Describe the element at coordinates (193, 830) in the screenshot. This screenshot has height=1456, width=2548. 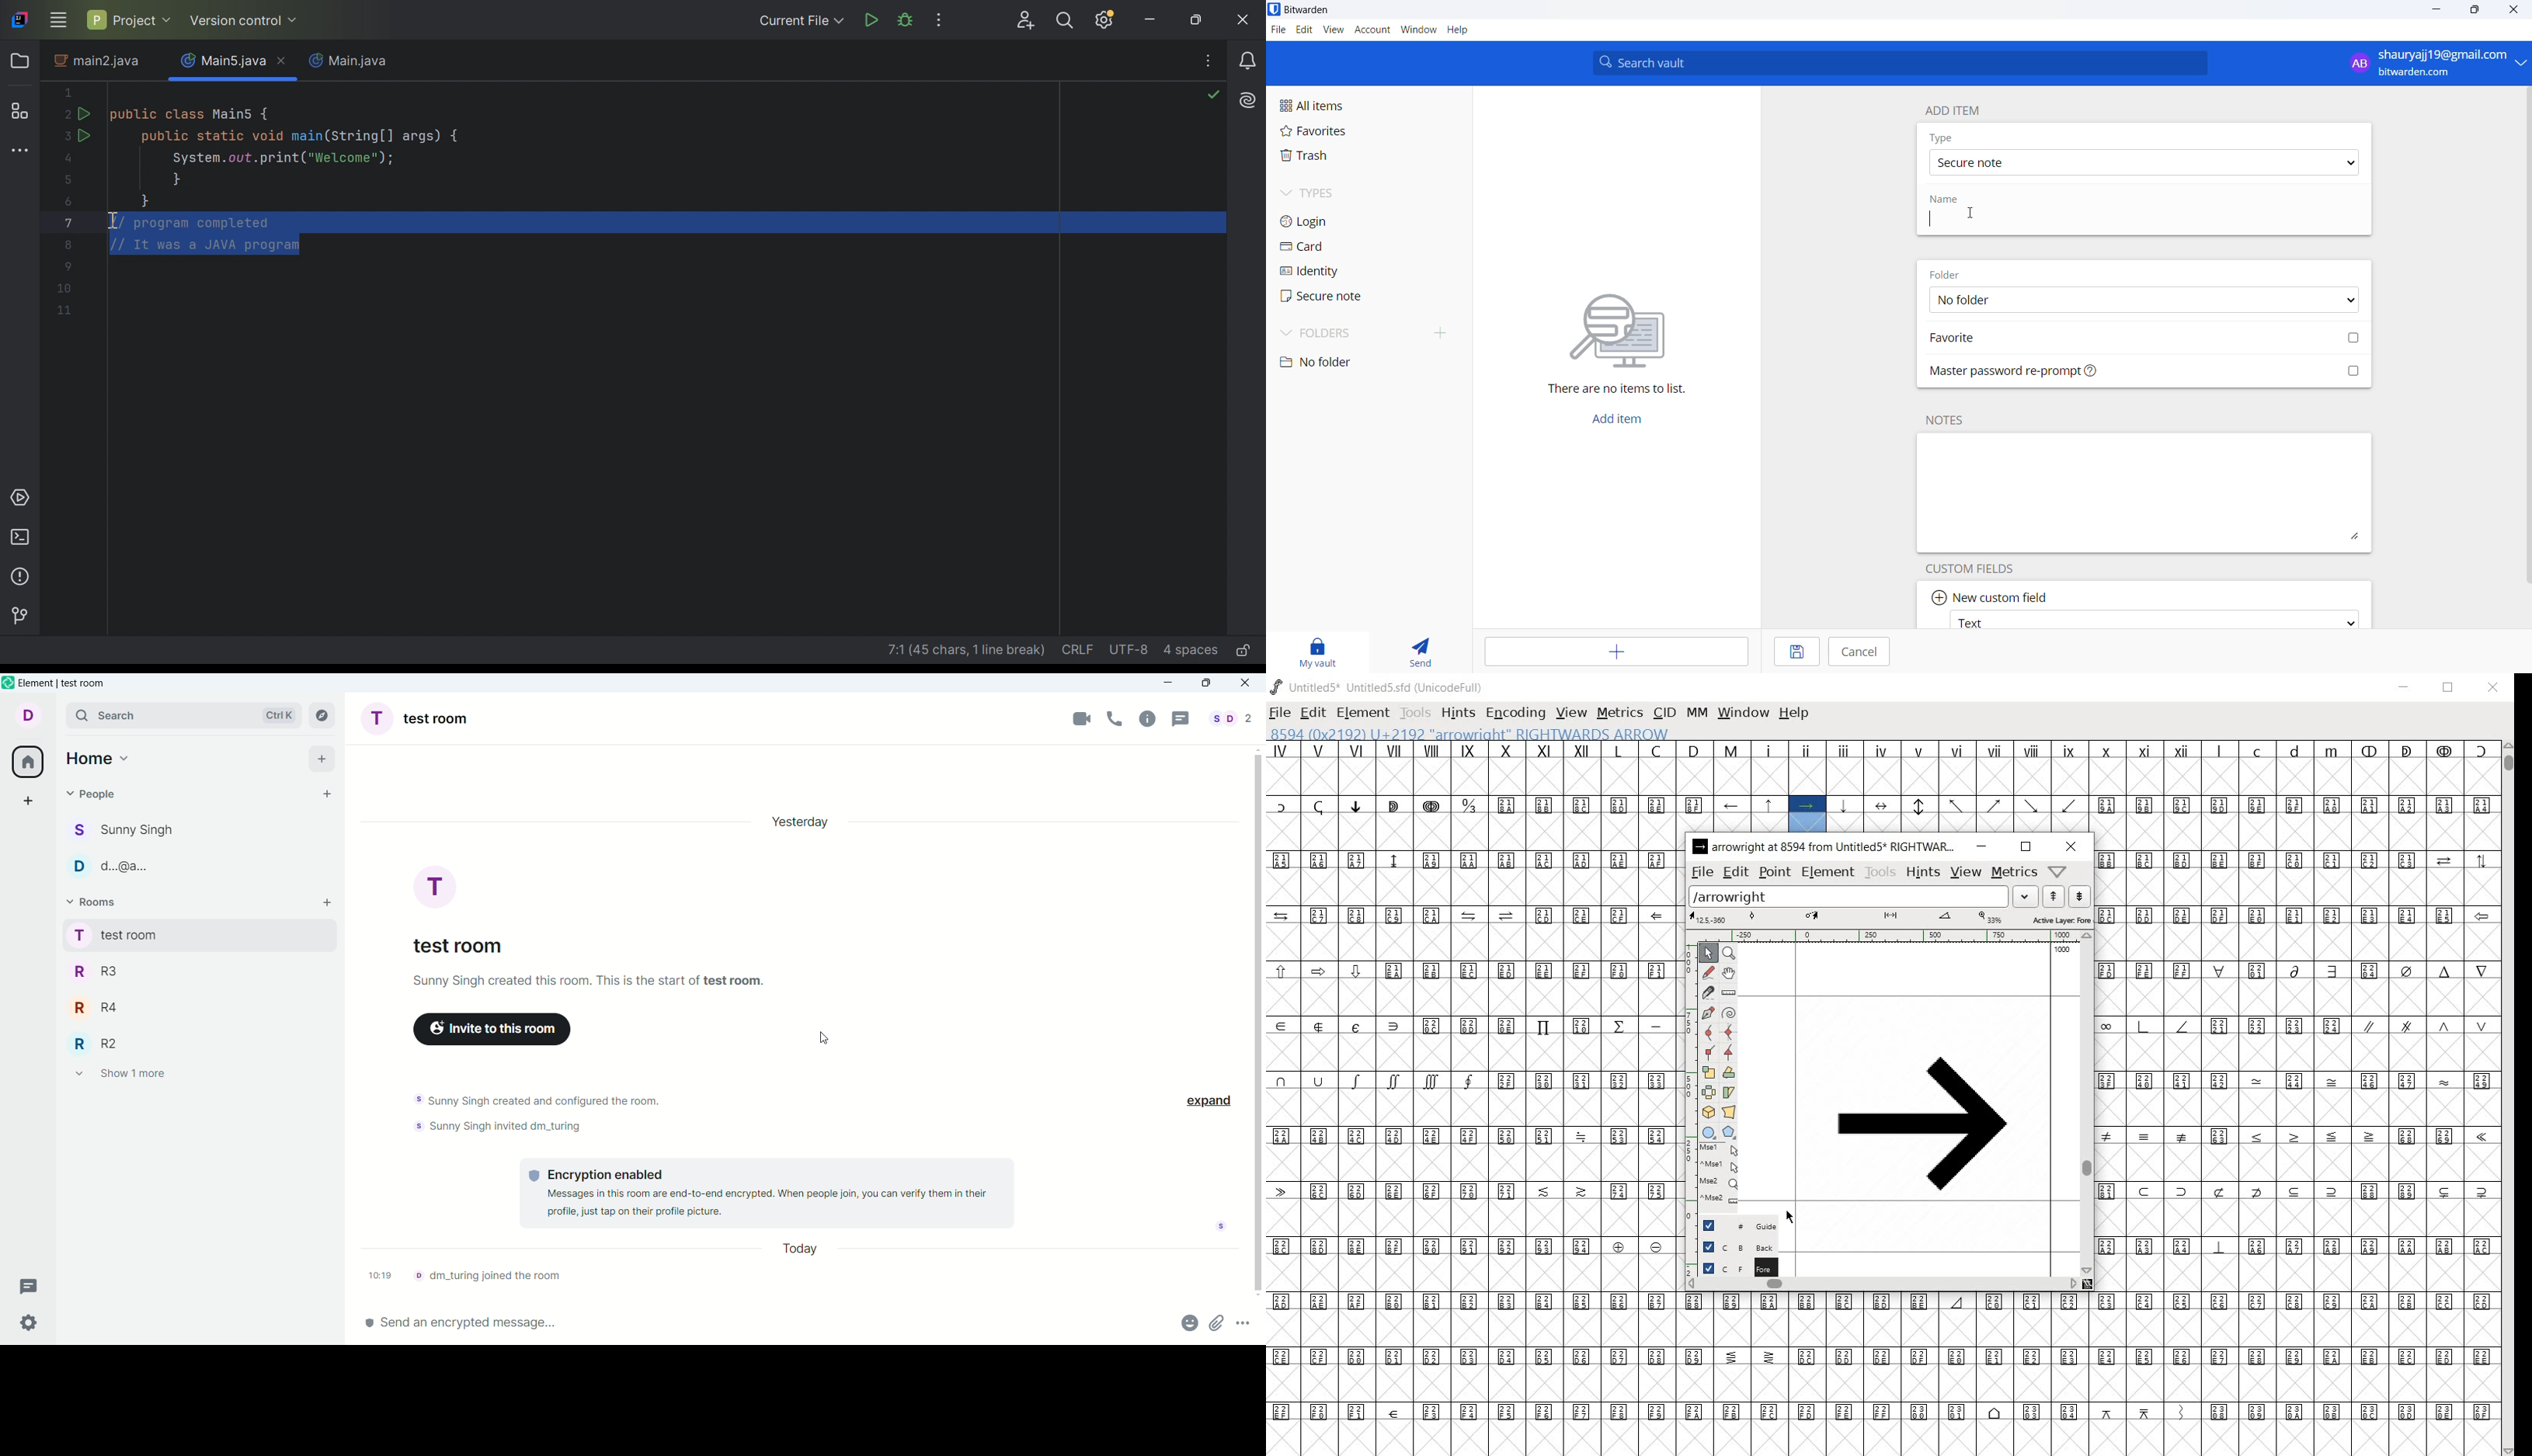
I see `sunny singh` at that location.